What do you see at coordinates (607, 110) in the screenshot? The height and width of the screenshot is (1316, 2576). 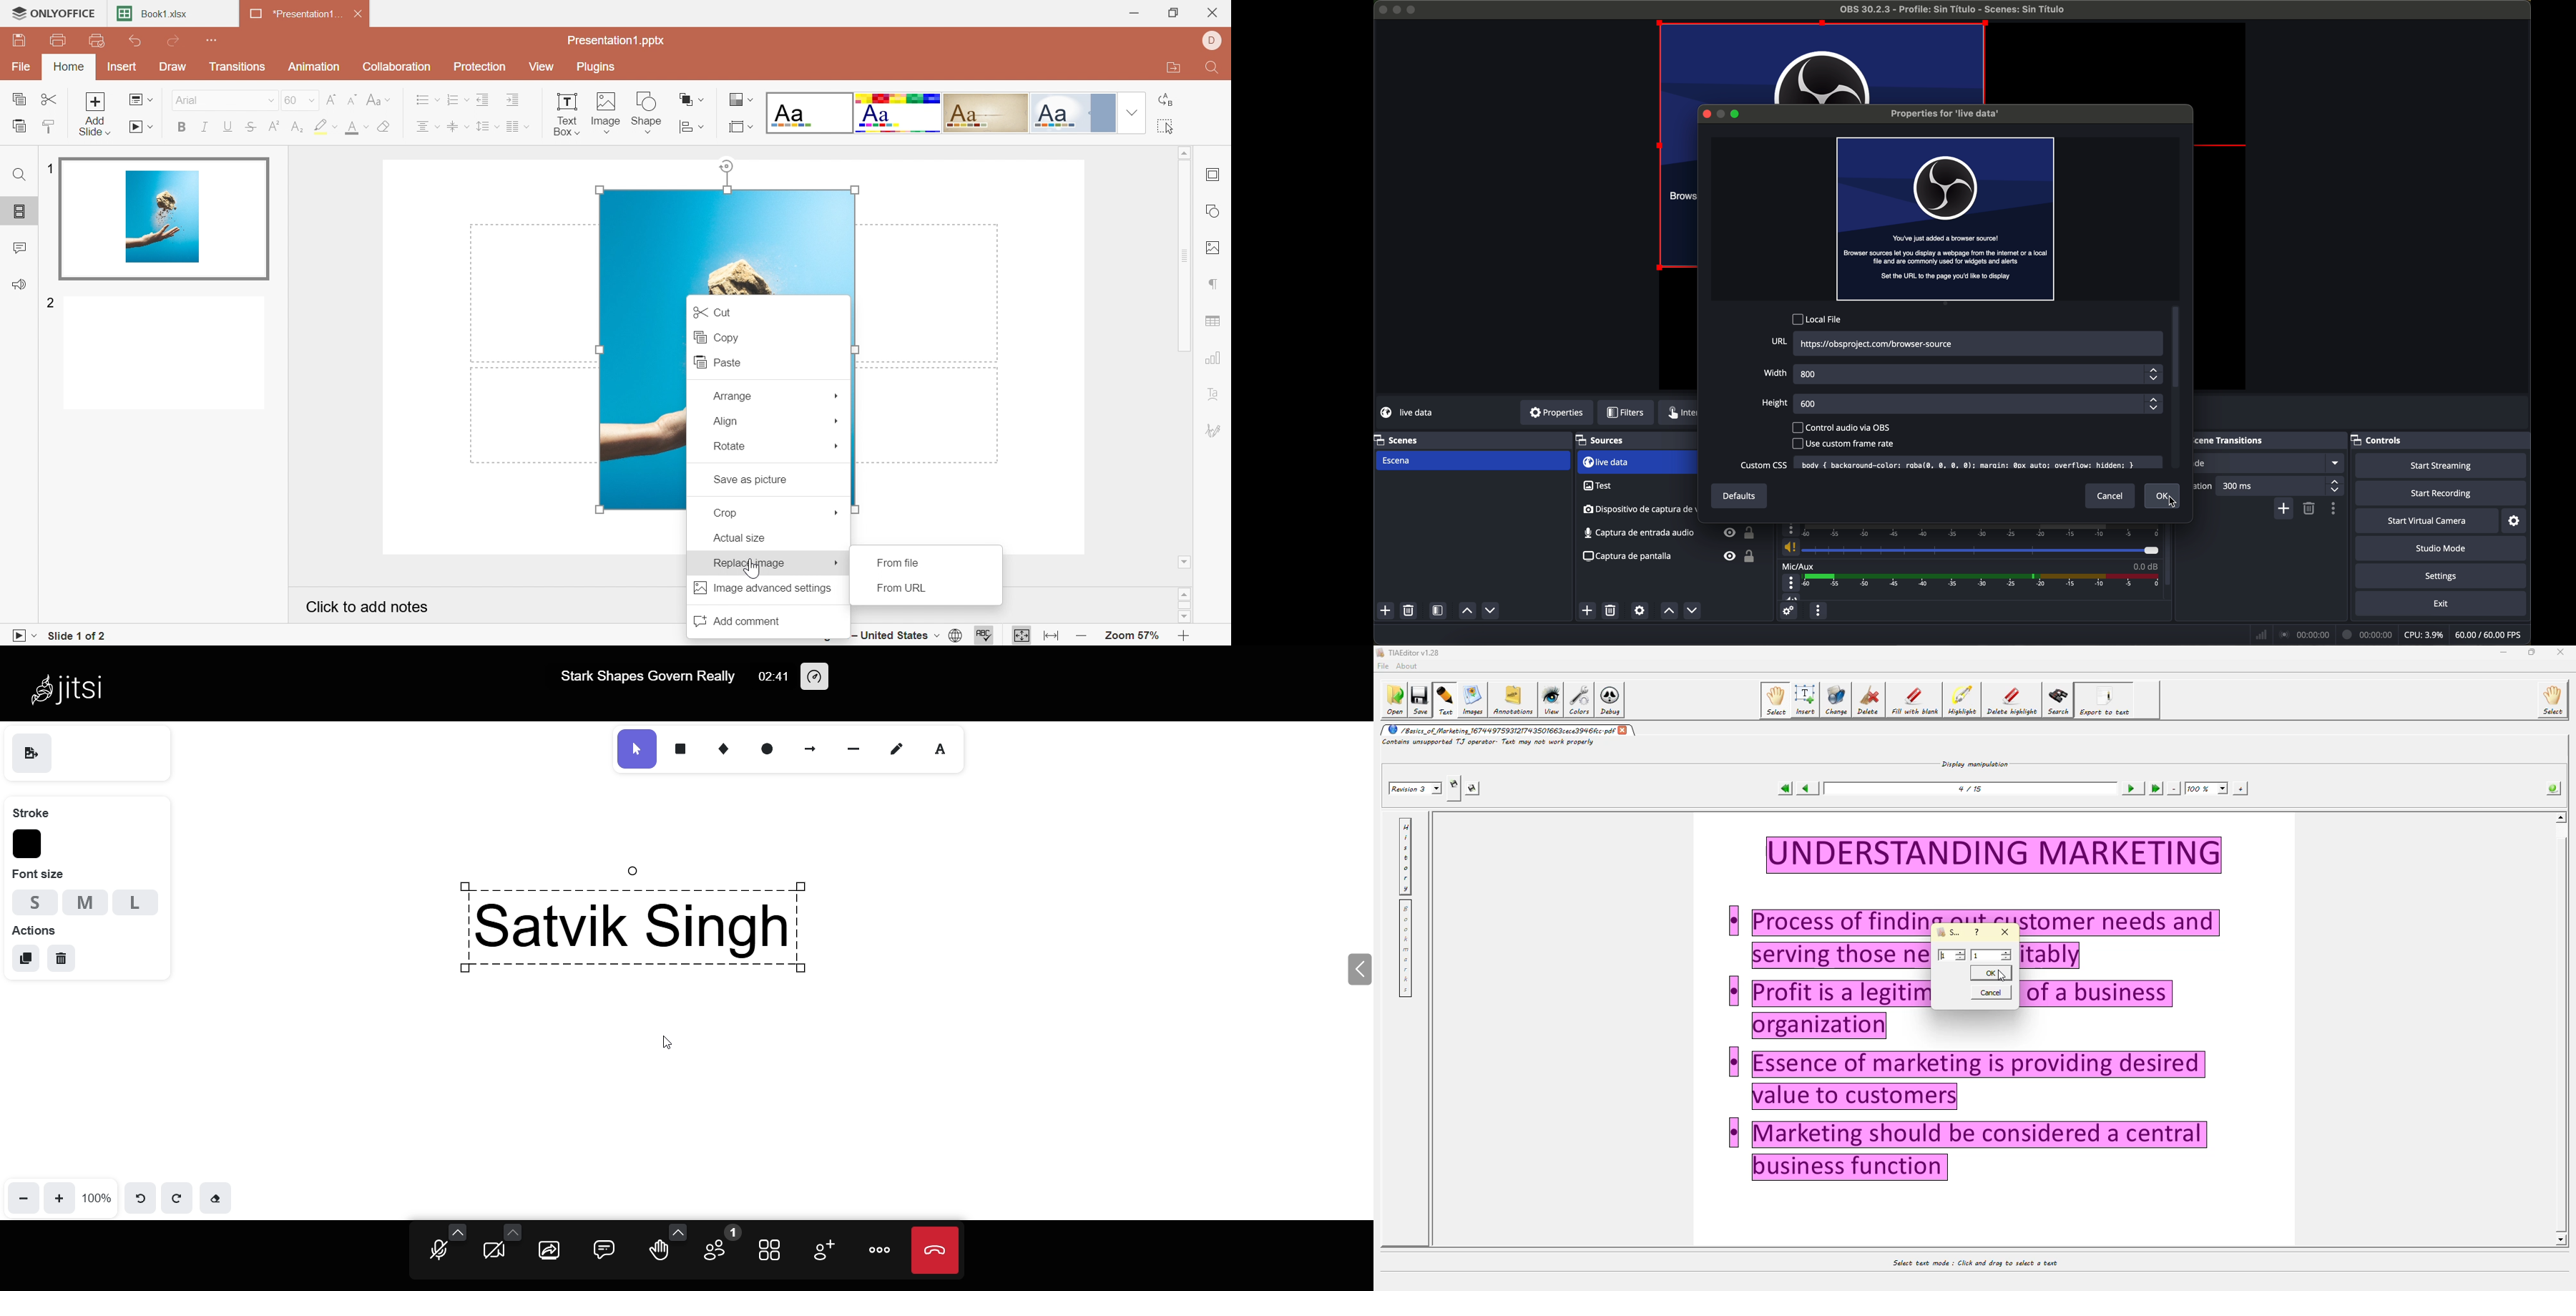 I see `Image` at bounding box center [607, 110].